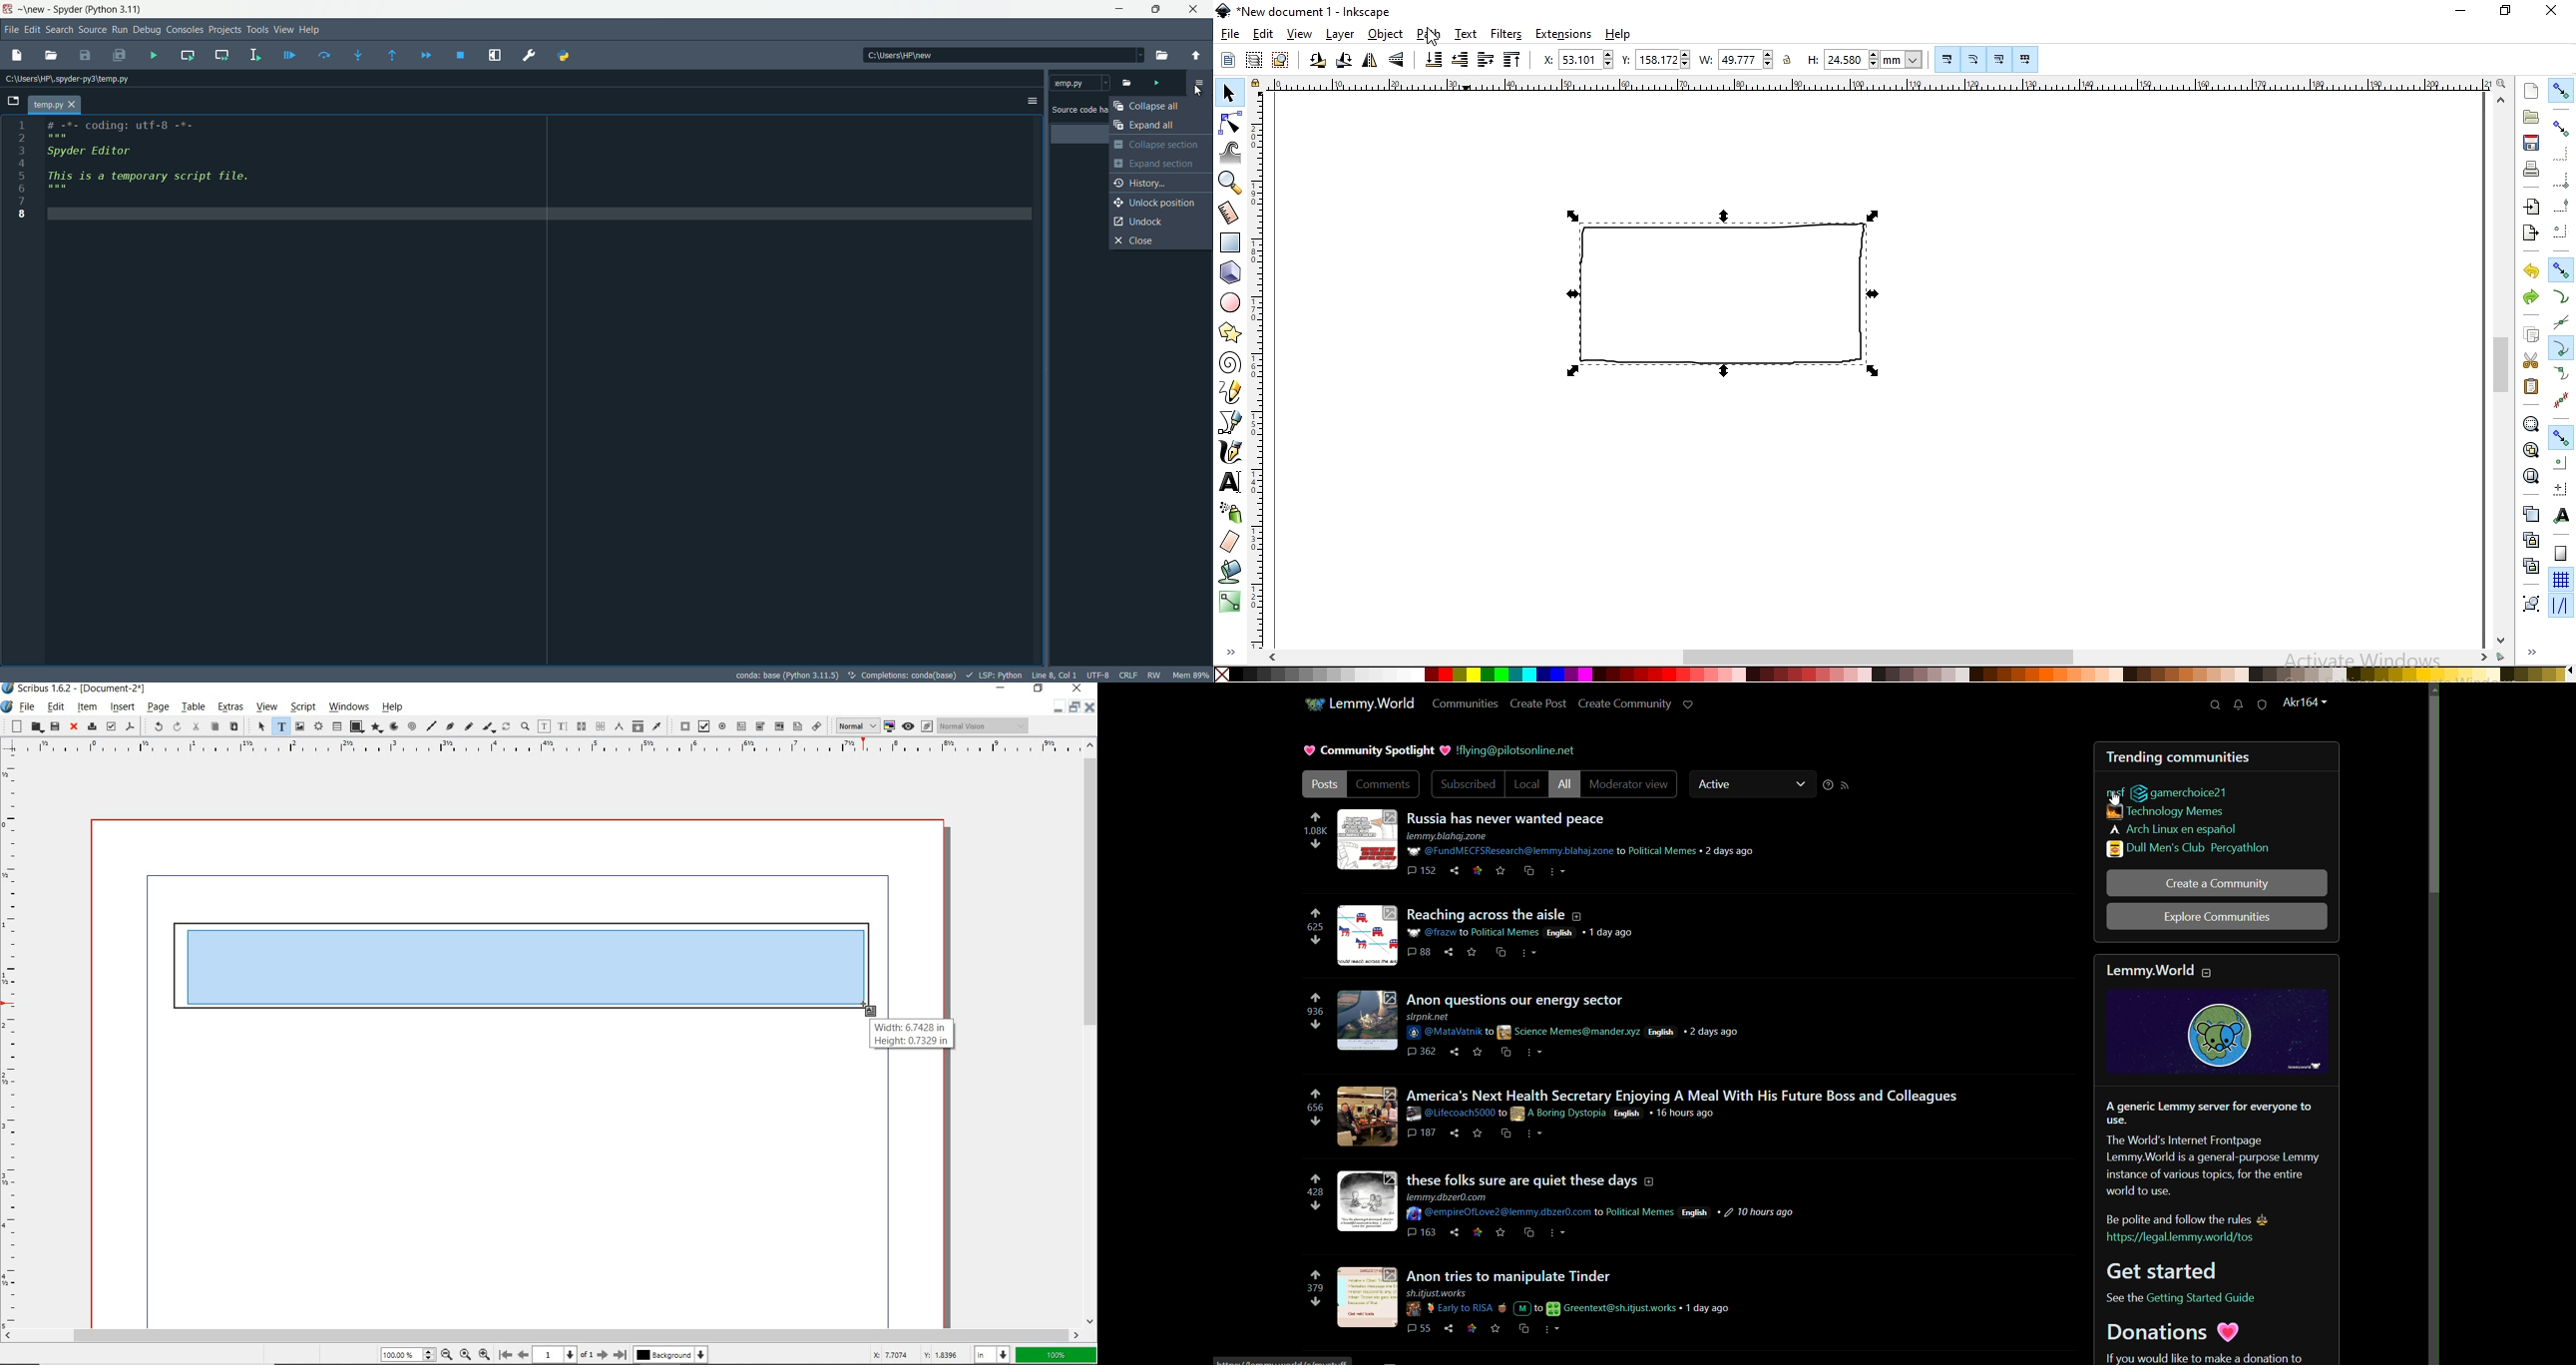 This screenshot has width=2576, height=1372. What do you see at coordinates (599, 727) in the screenshot?
I see `measurements` at bounding box center [599, 727].